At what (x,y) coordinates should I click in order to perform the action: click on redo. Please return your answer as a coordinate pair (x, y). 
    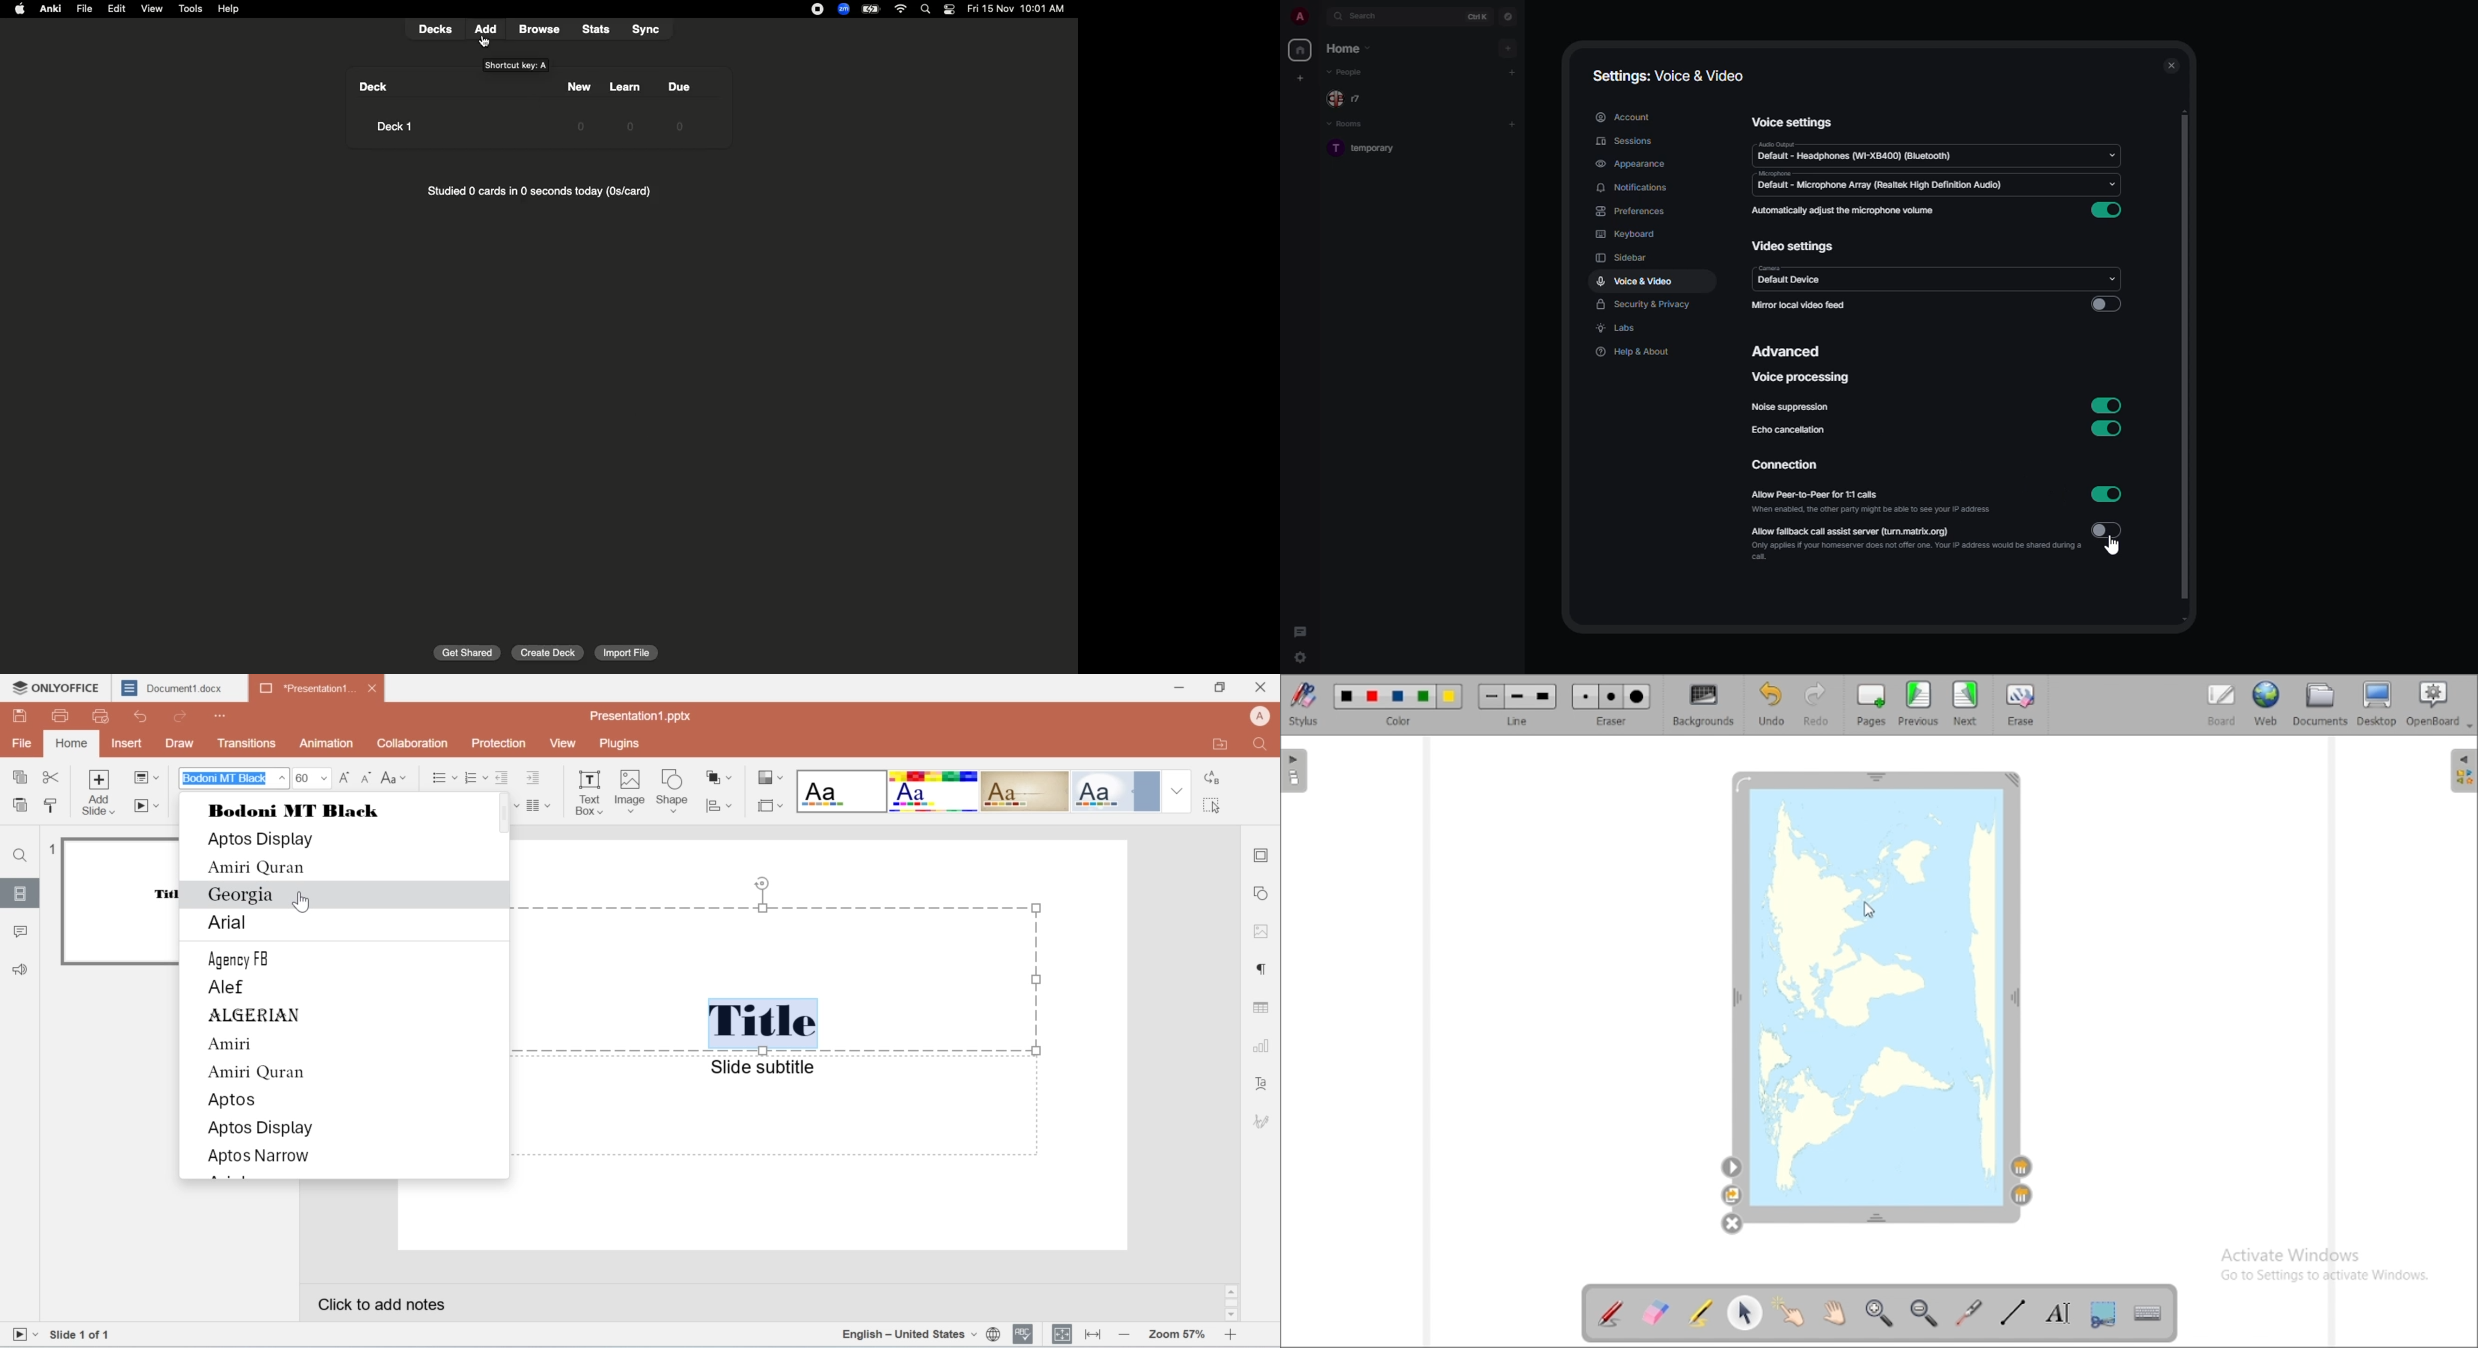
    Looking at the image, I should click on (182, 719).